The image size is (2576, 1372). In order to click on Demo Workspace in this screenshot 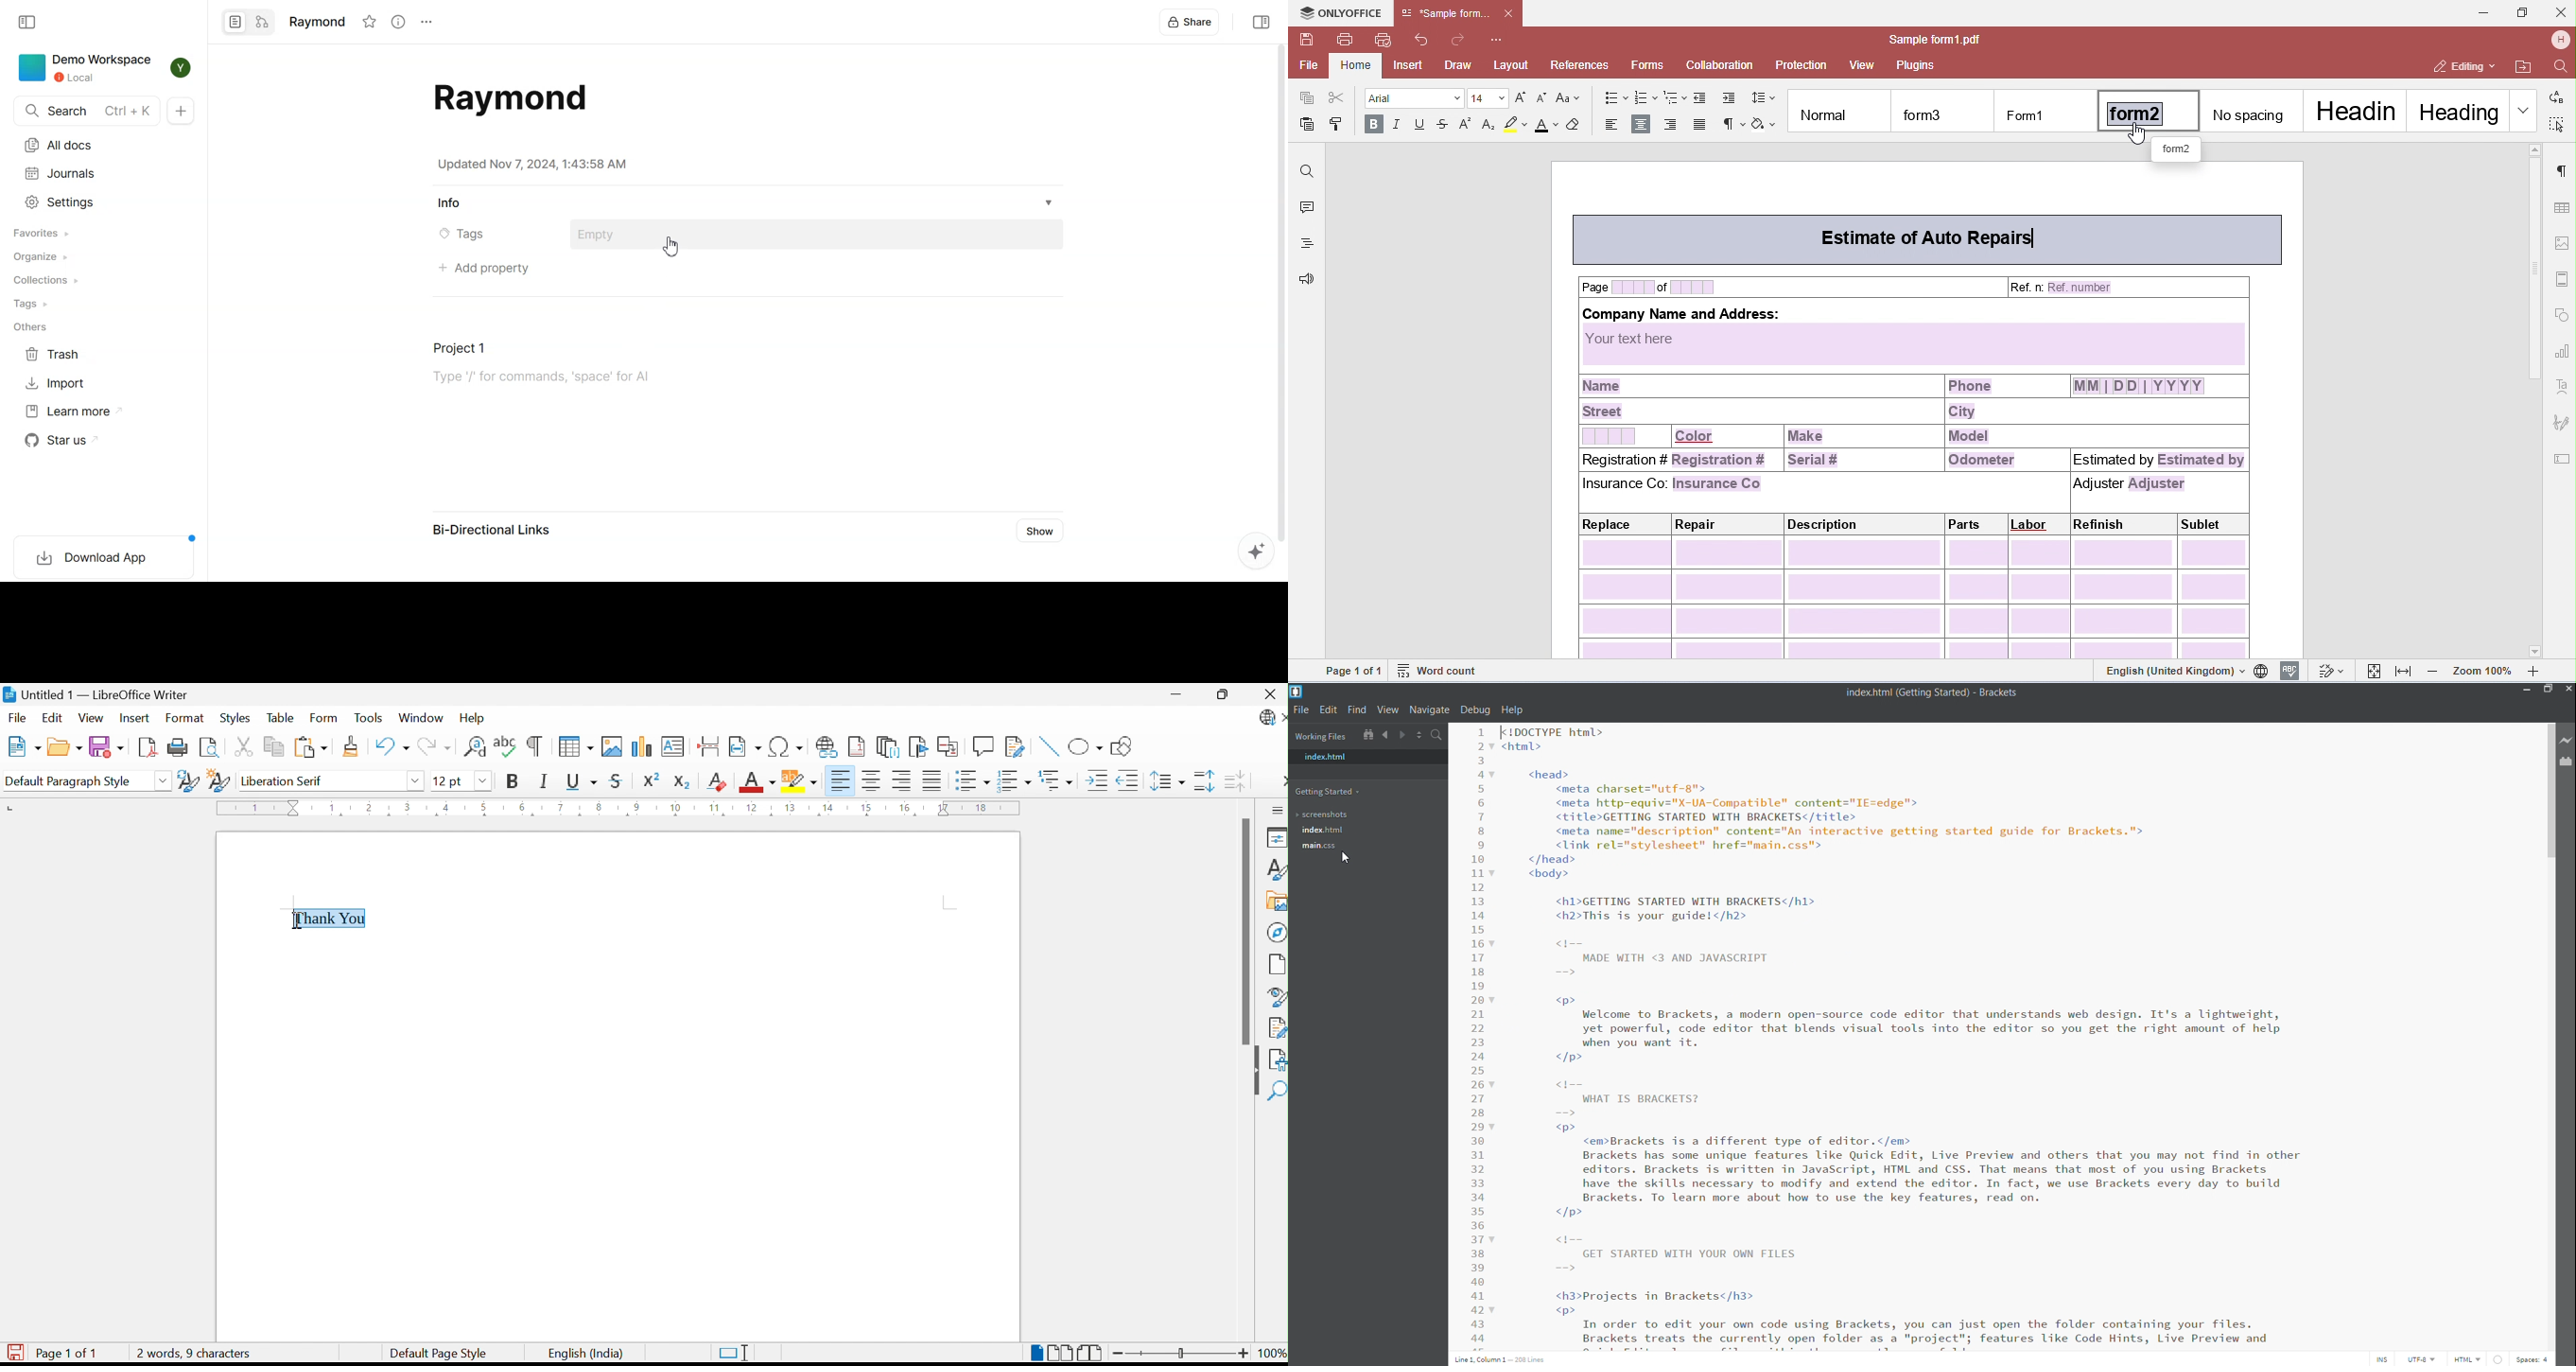, I will do `click(87, 68)`.